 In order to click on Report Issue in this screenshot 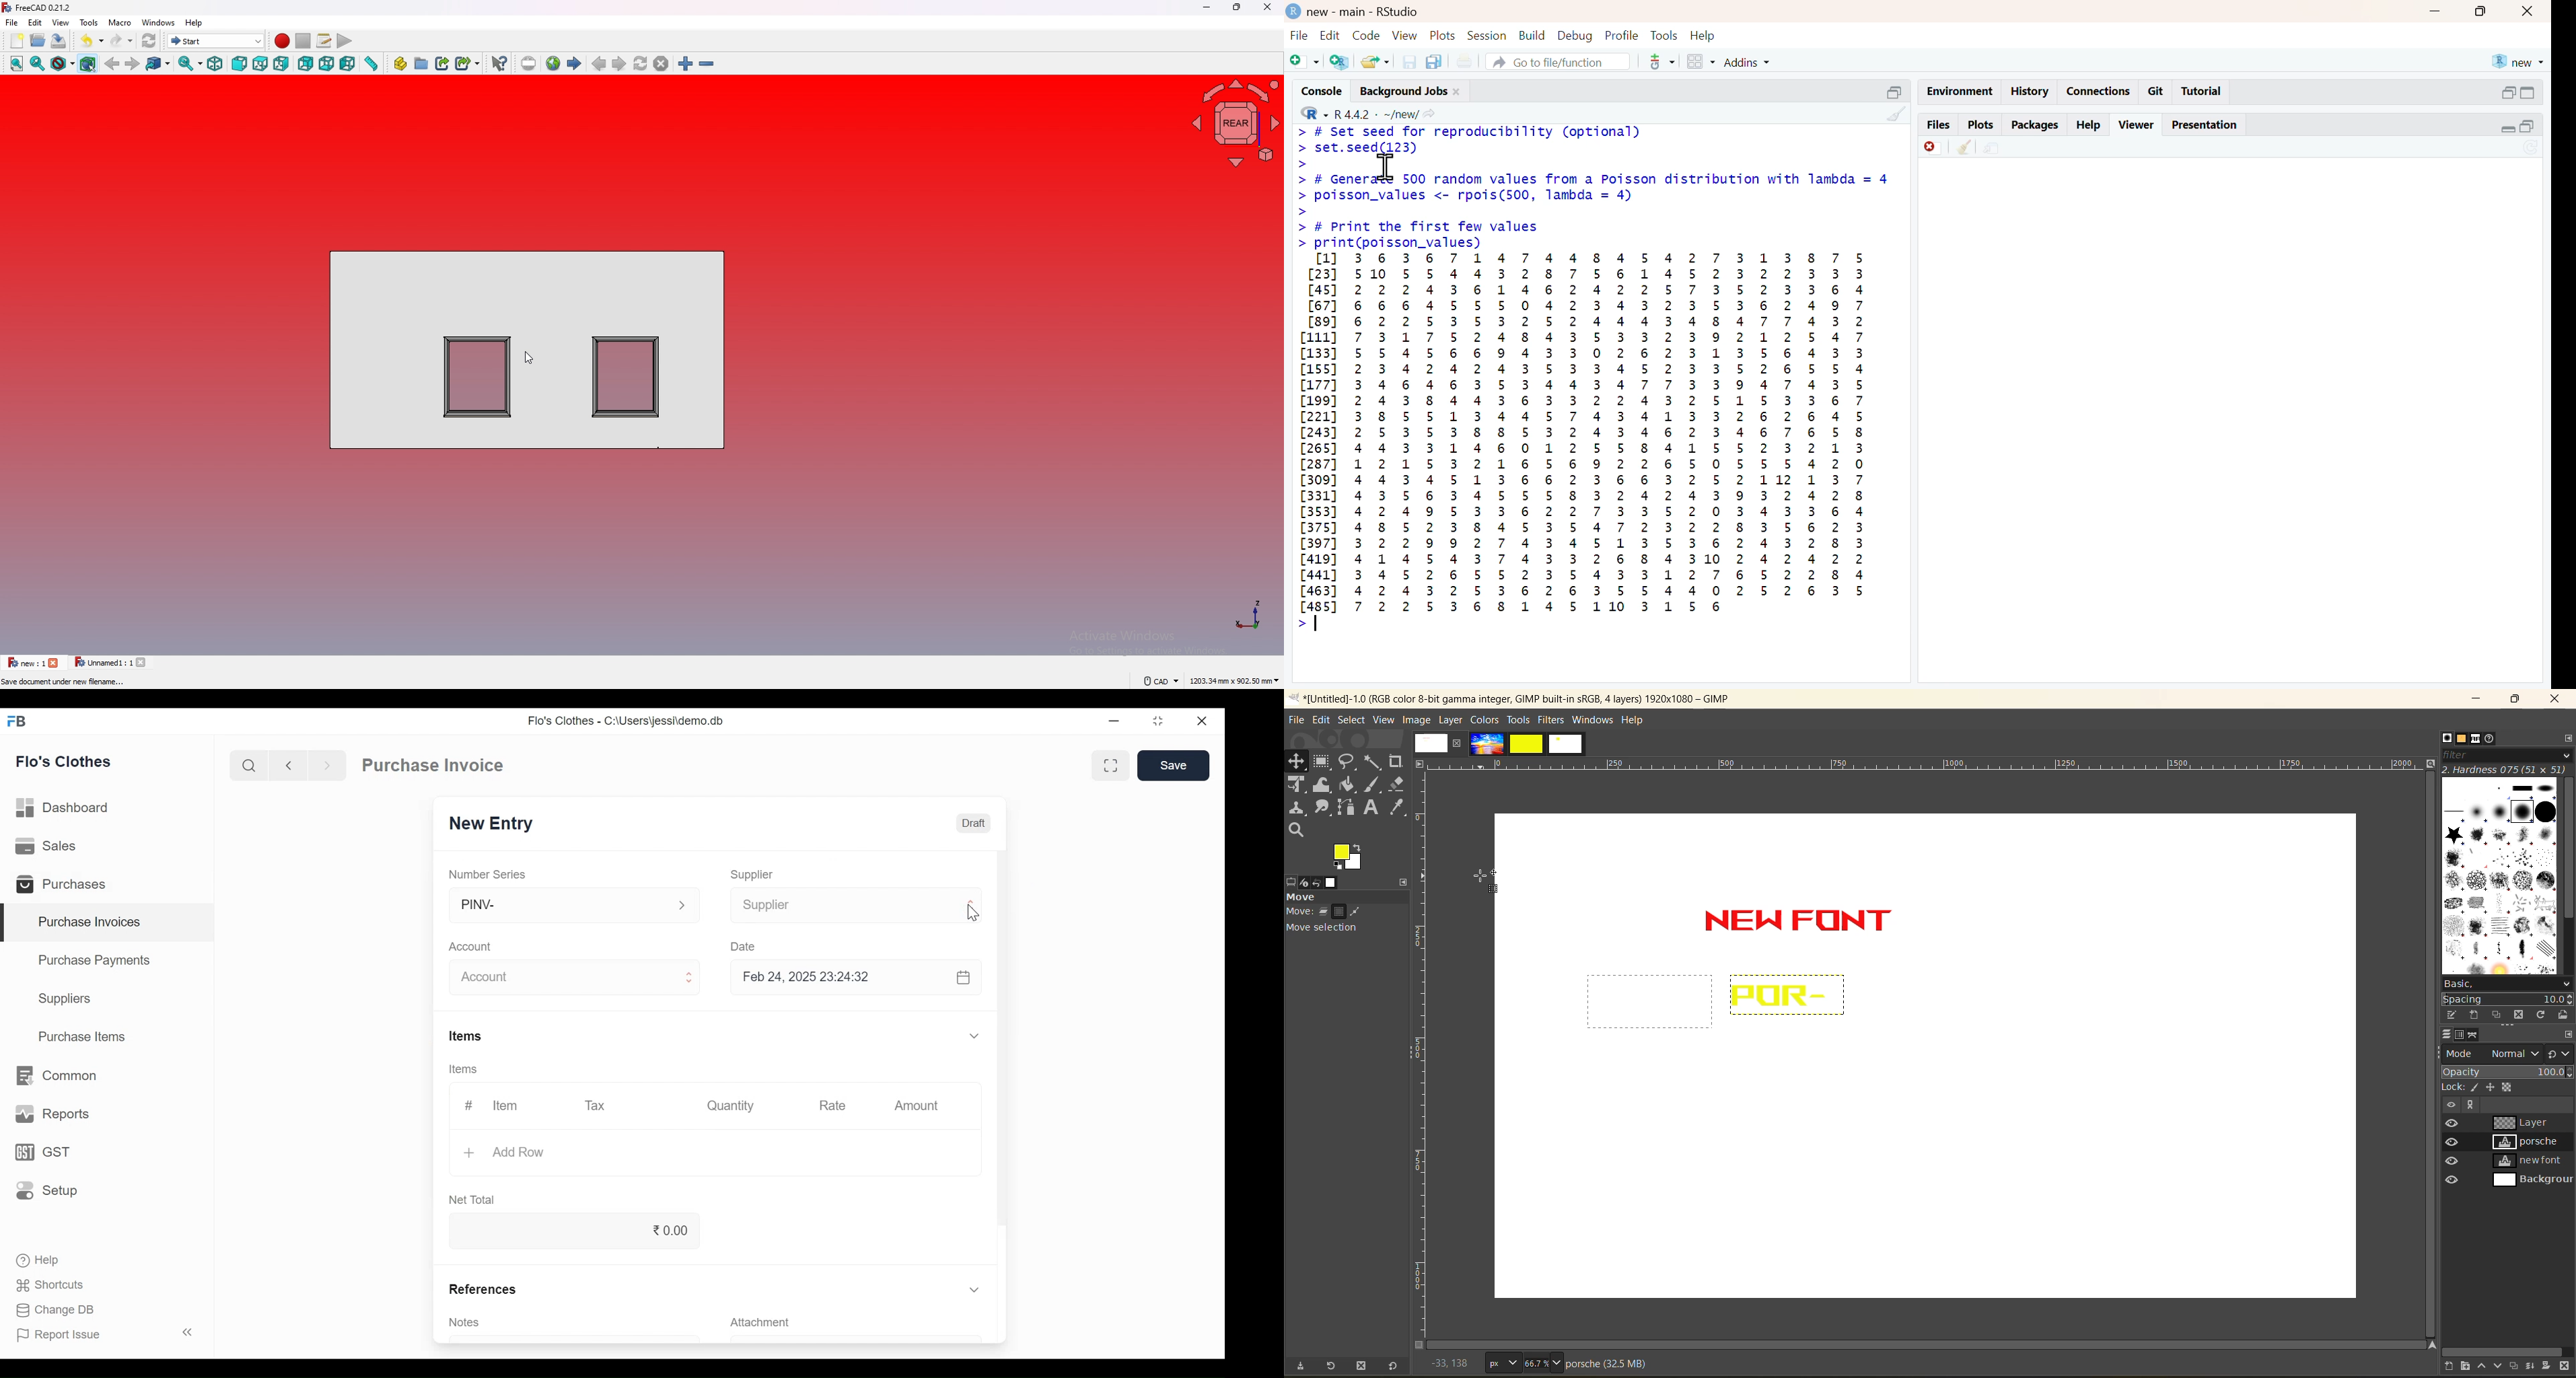, I will do `click(106, 1333)`.